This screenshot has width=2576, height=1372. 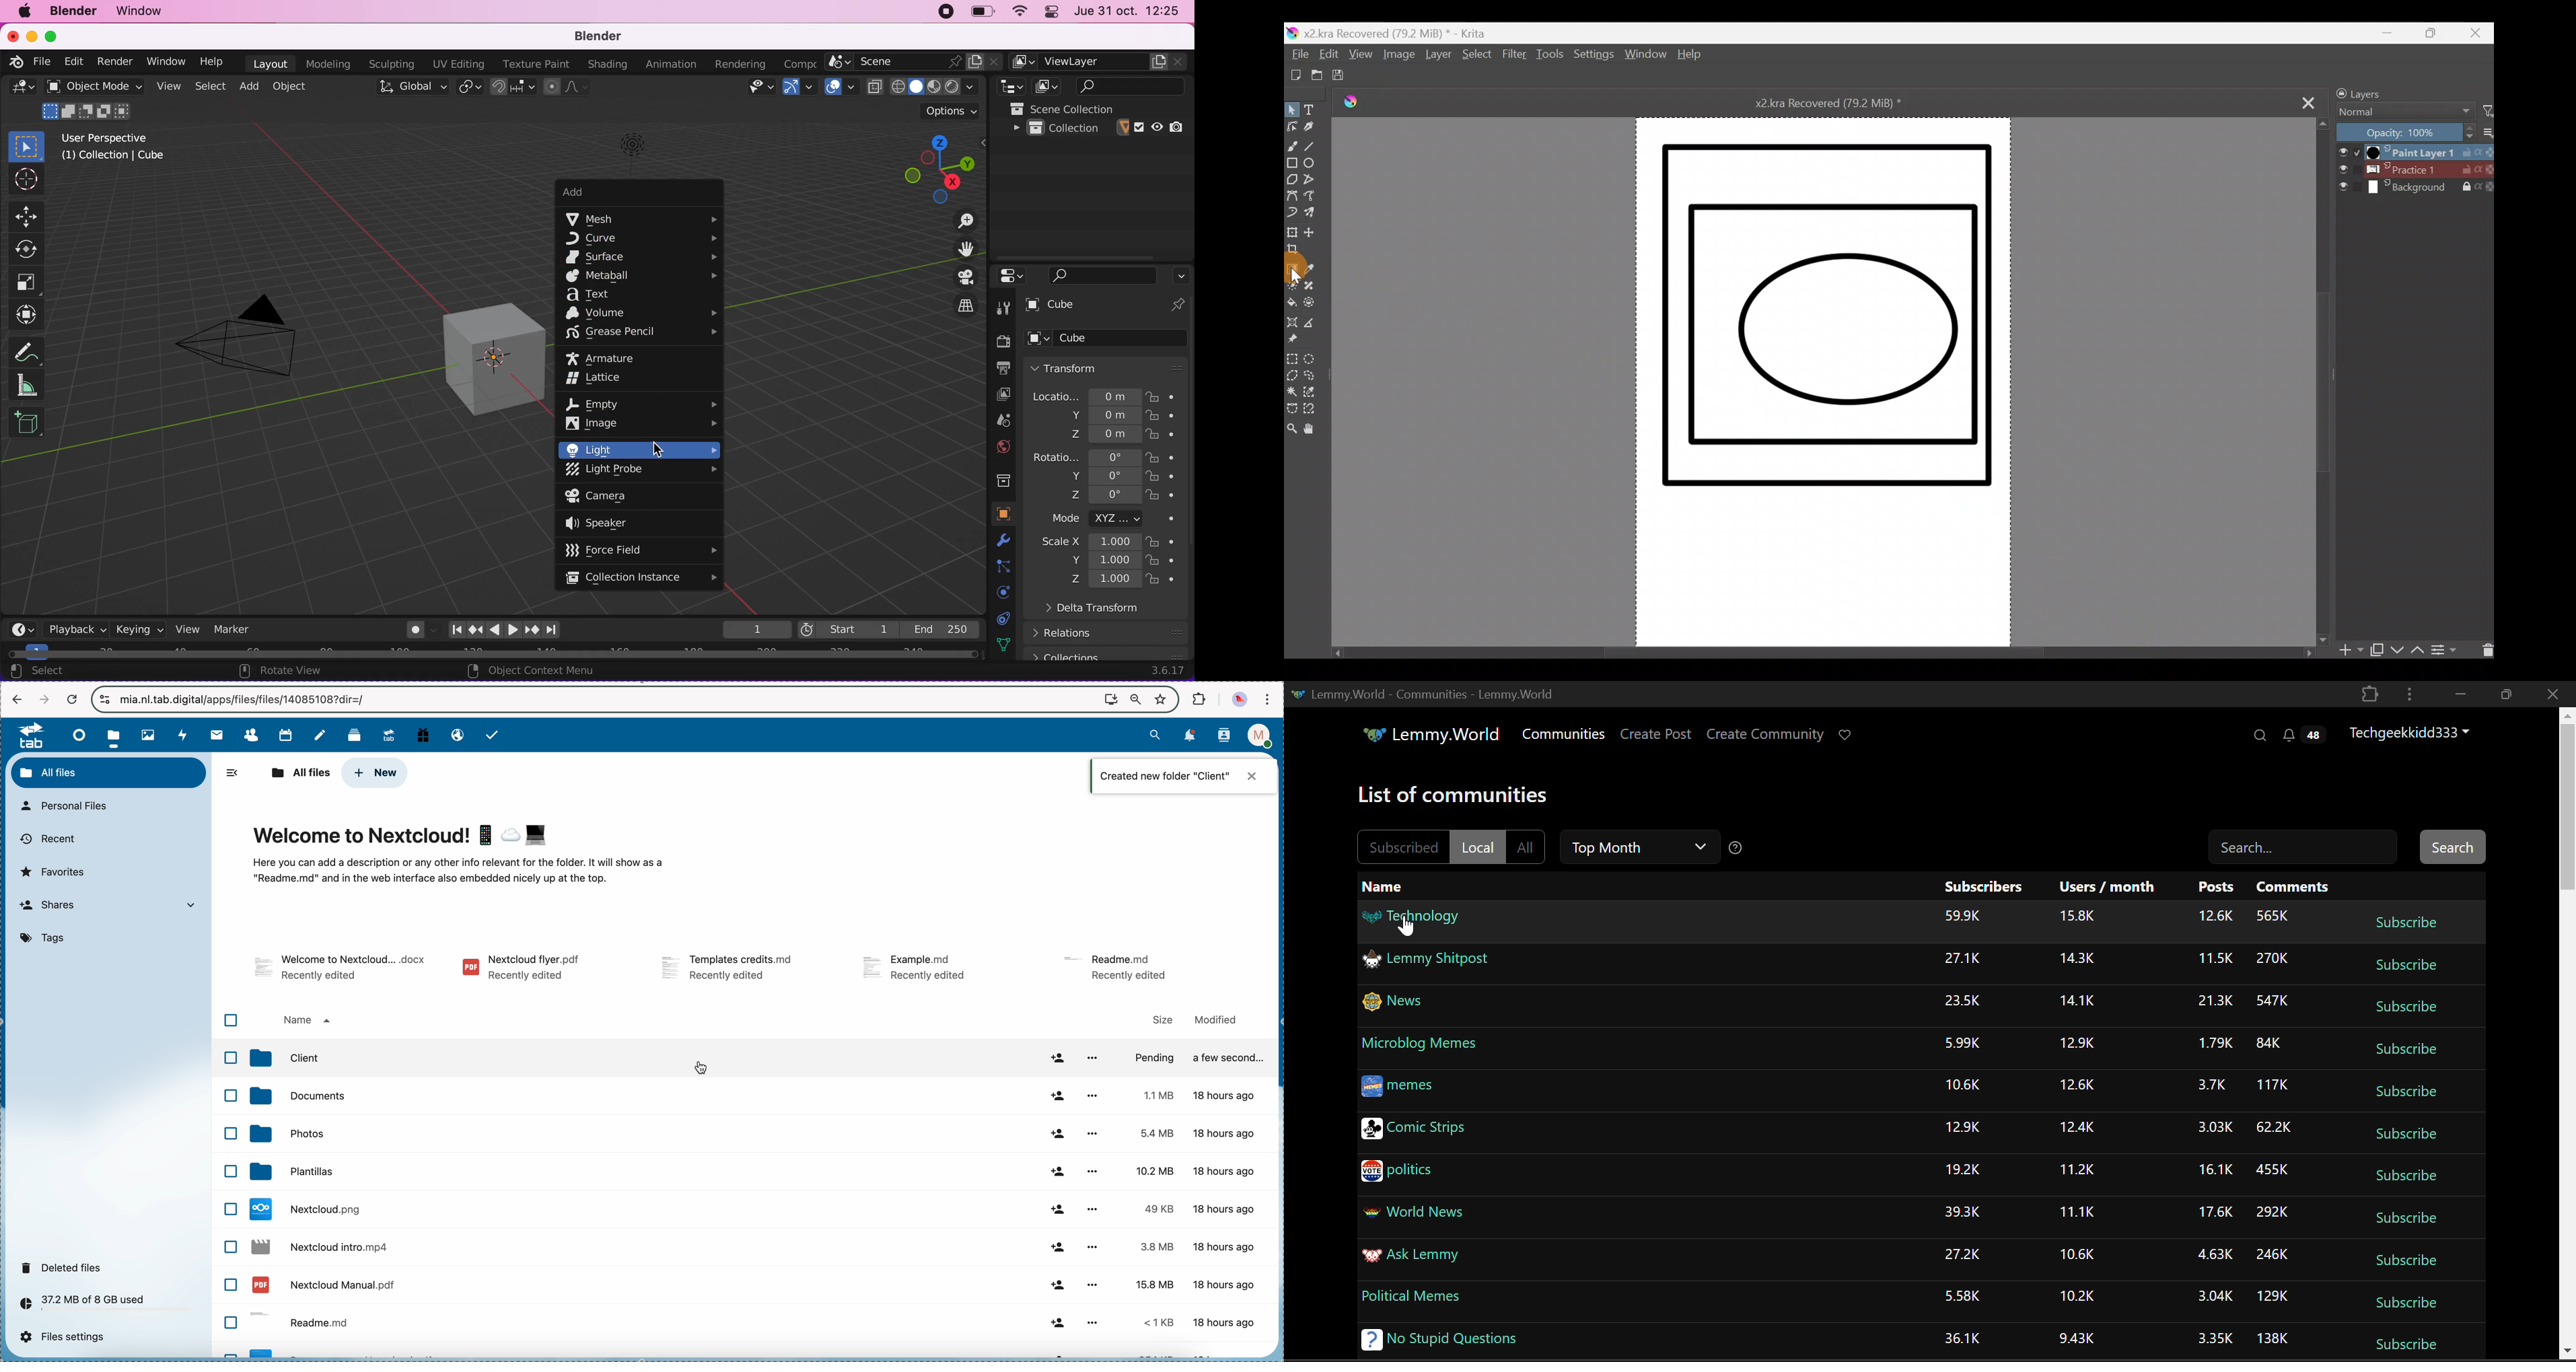 What do you see at coordinates (44, 699) in the screenshot?
I see `navigate foward` at bounding box center [44, 699].